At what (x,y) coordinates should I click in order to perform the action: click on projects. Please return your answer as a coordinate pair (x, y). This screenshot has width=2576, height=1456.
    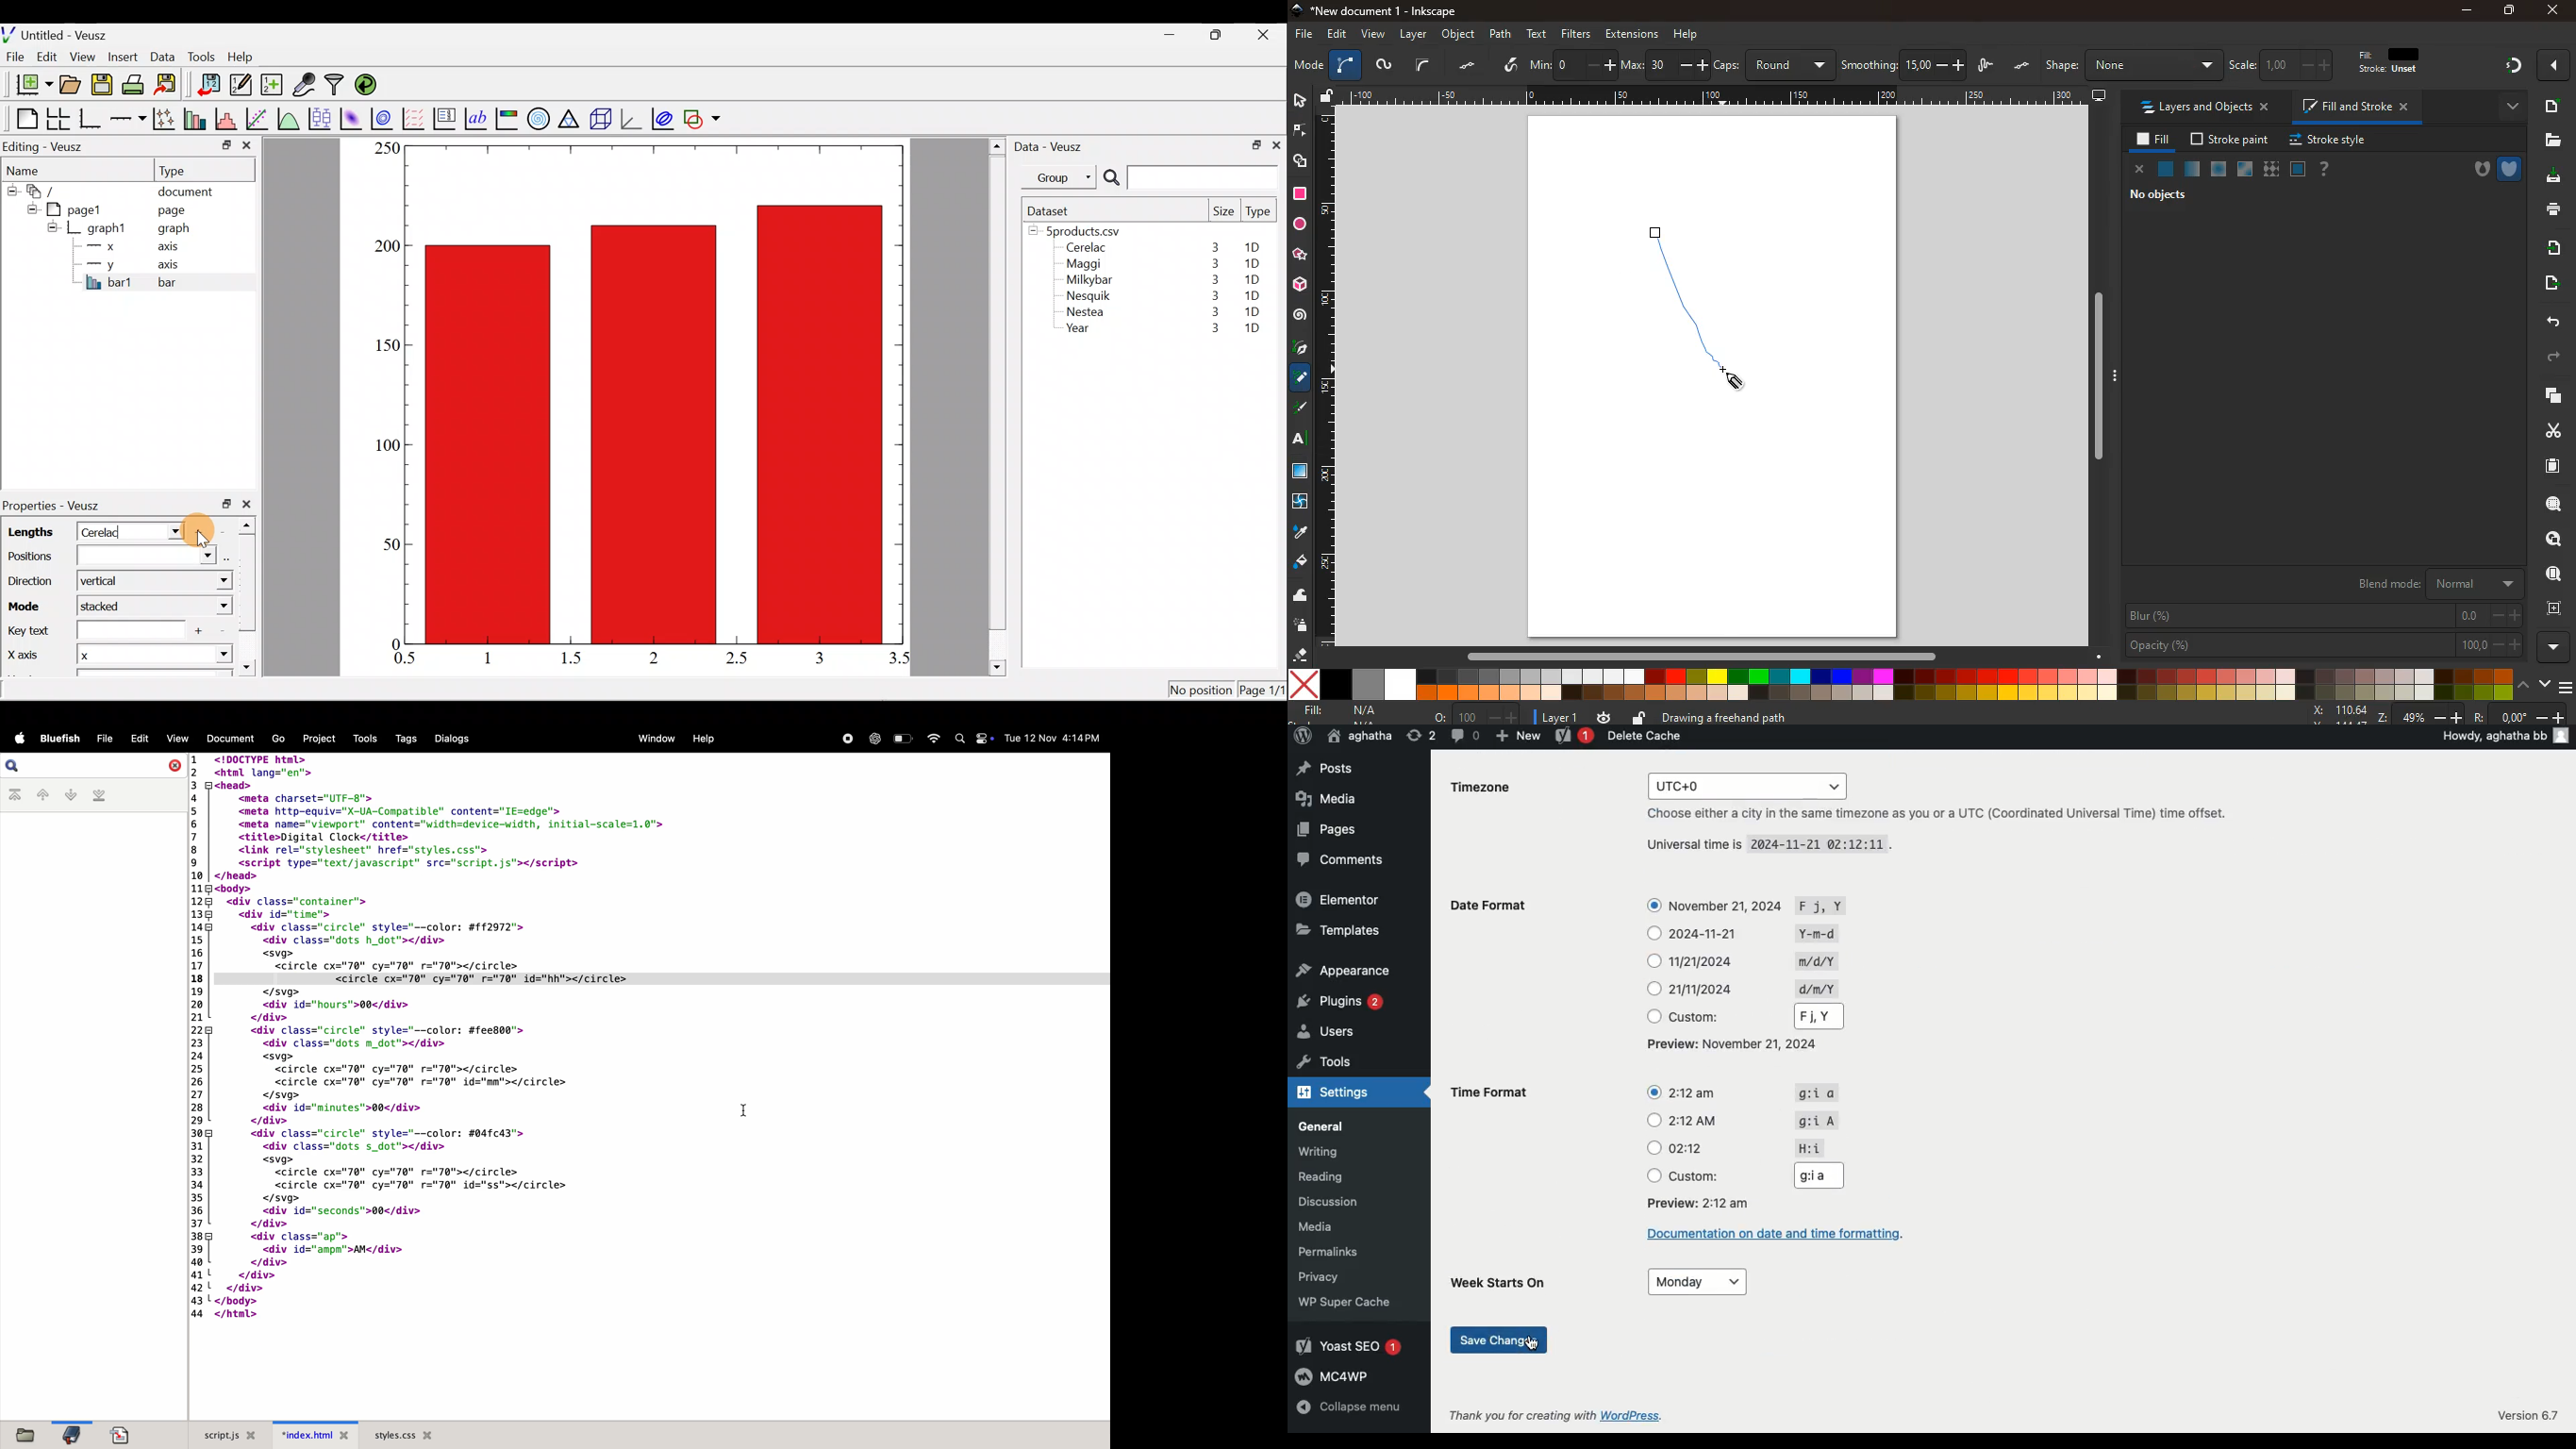
    Looking at the image, I should click on (317, 738).